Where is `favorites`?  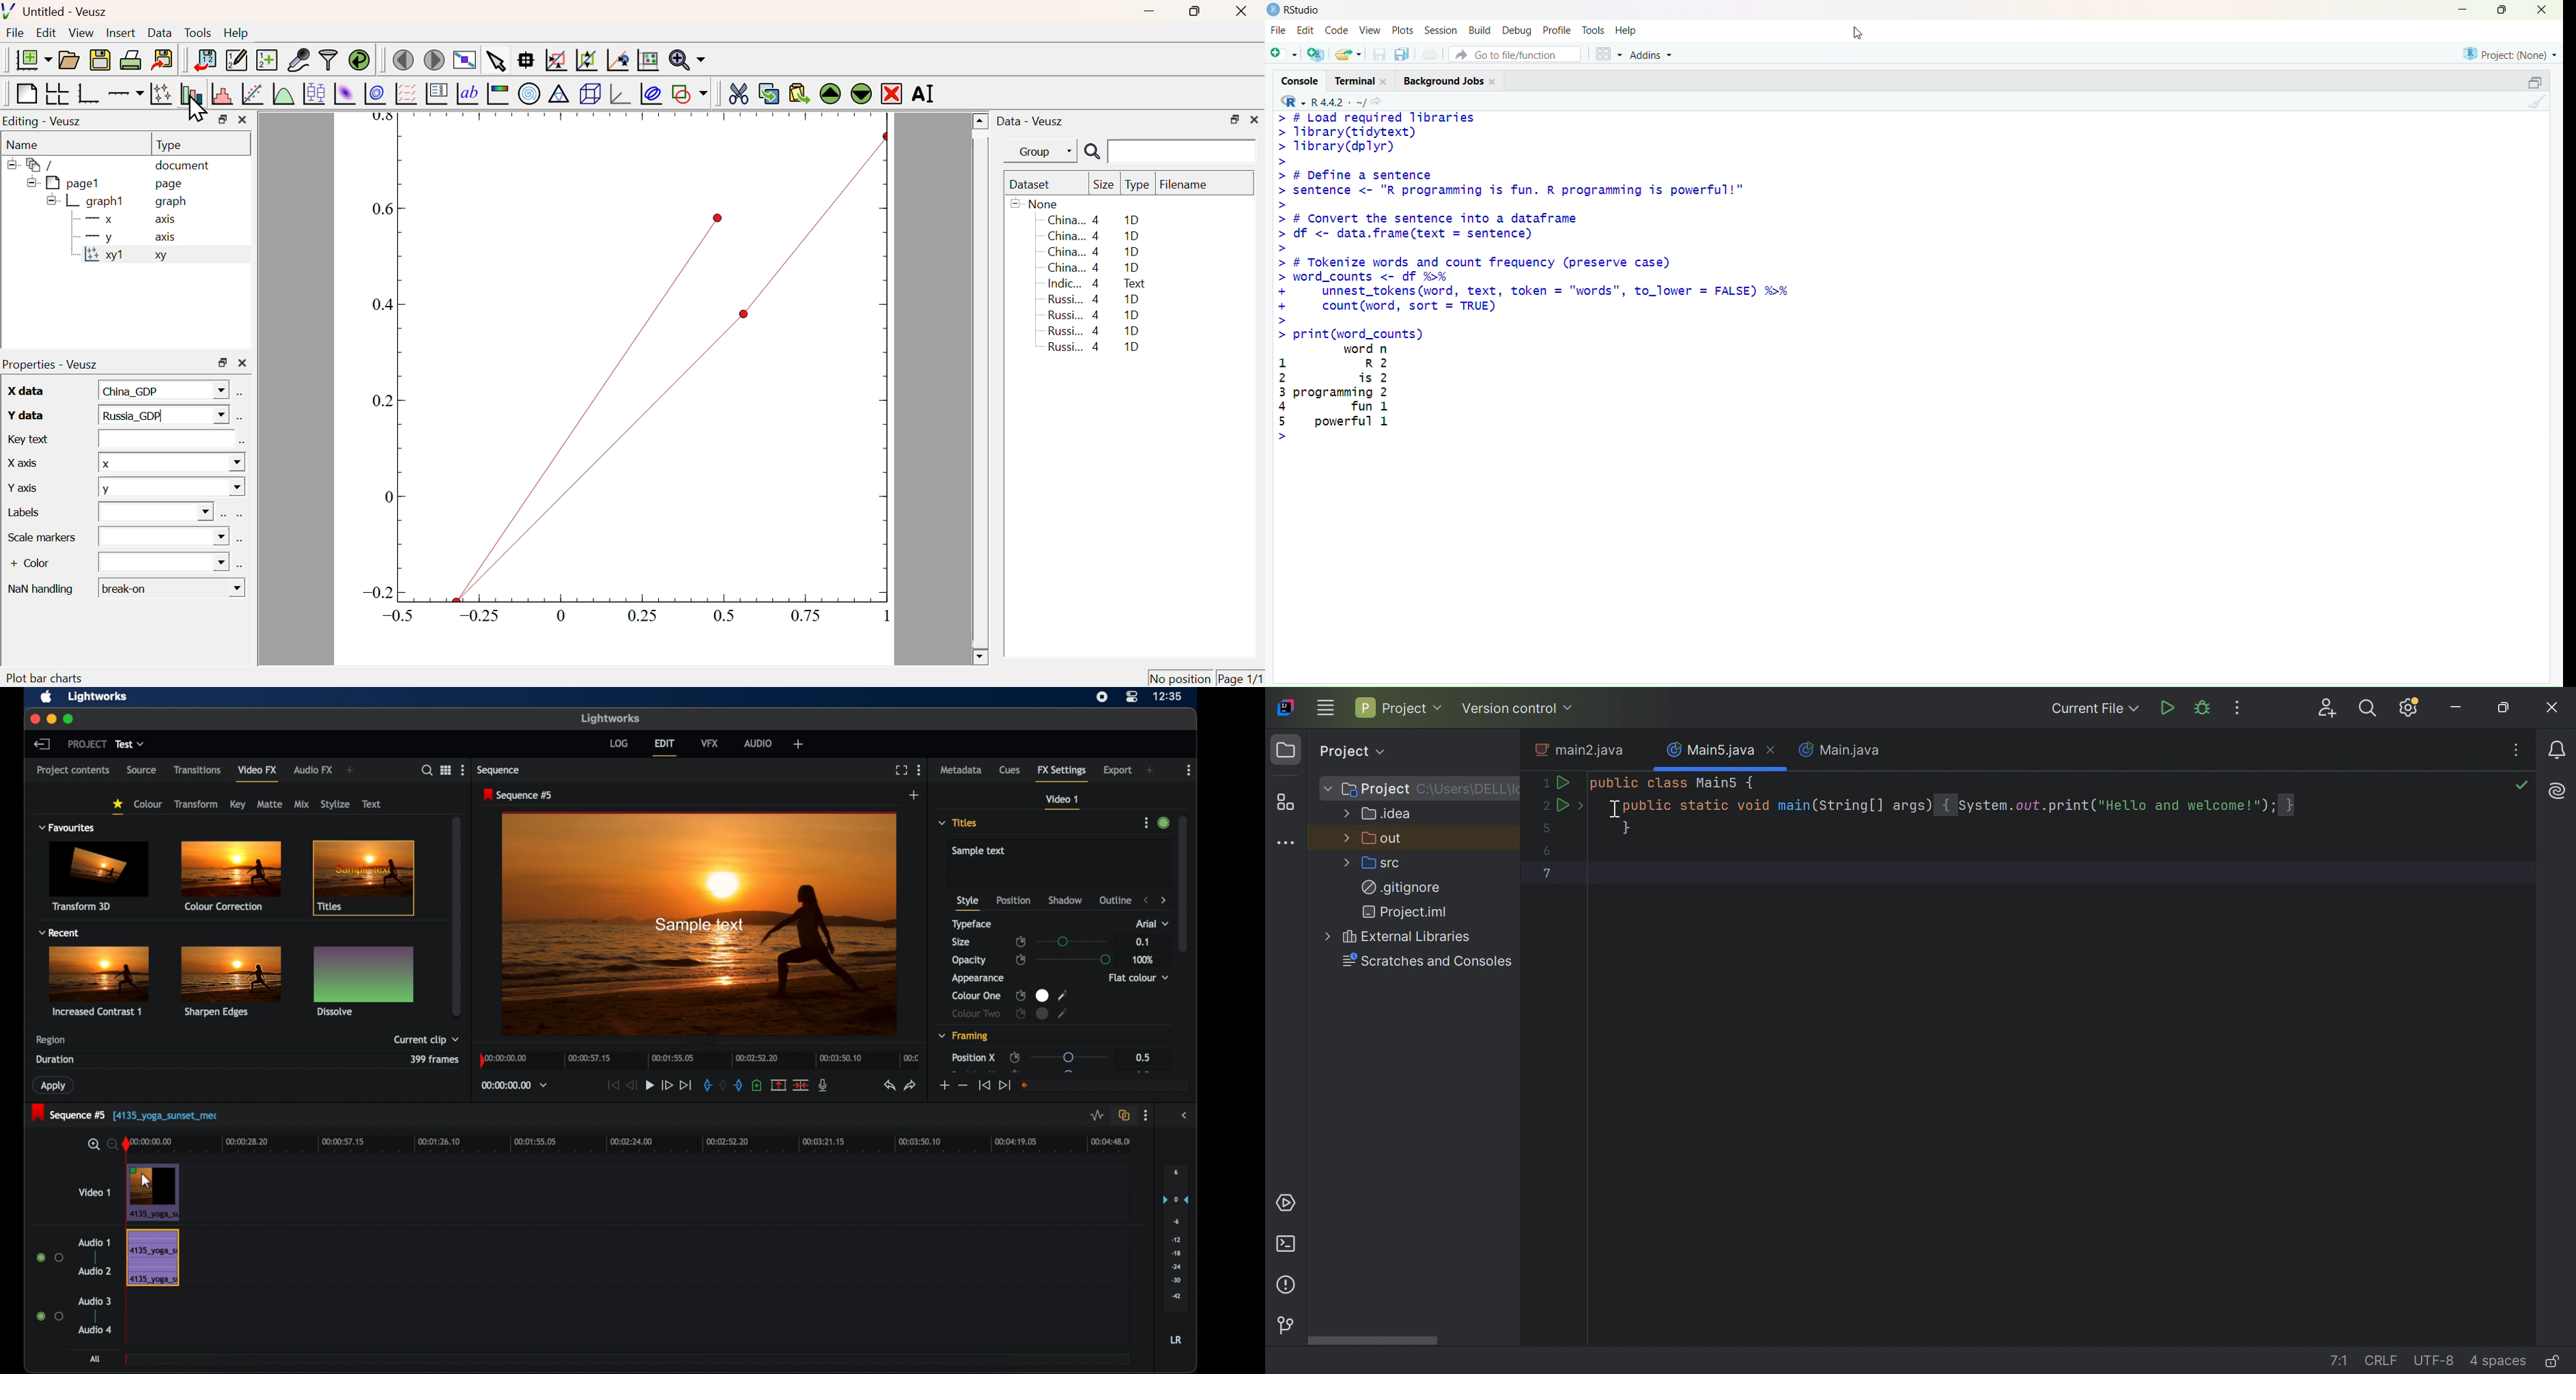
favorites is located at coordinates (118, 807).